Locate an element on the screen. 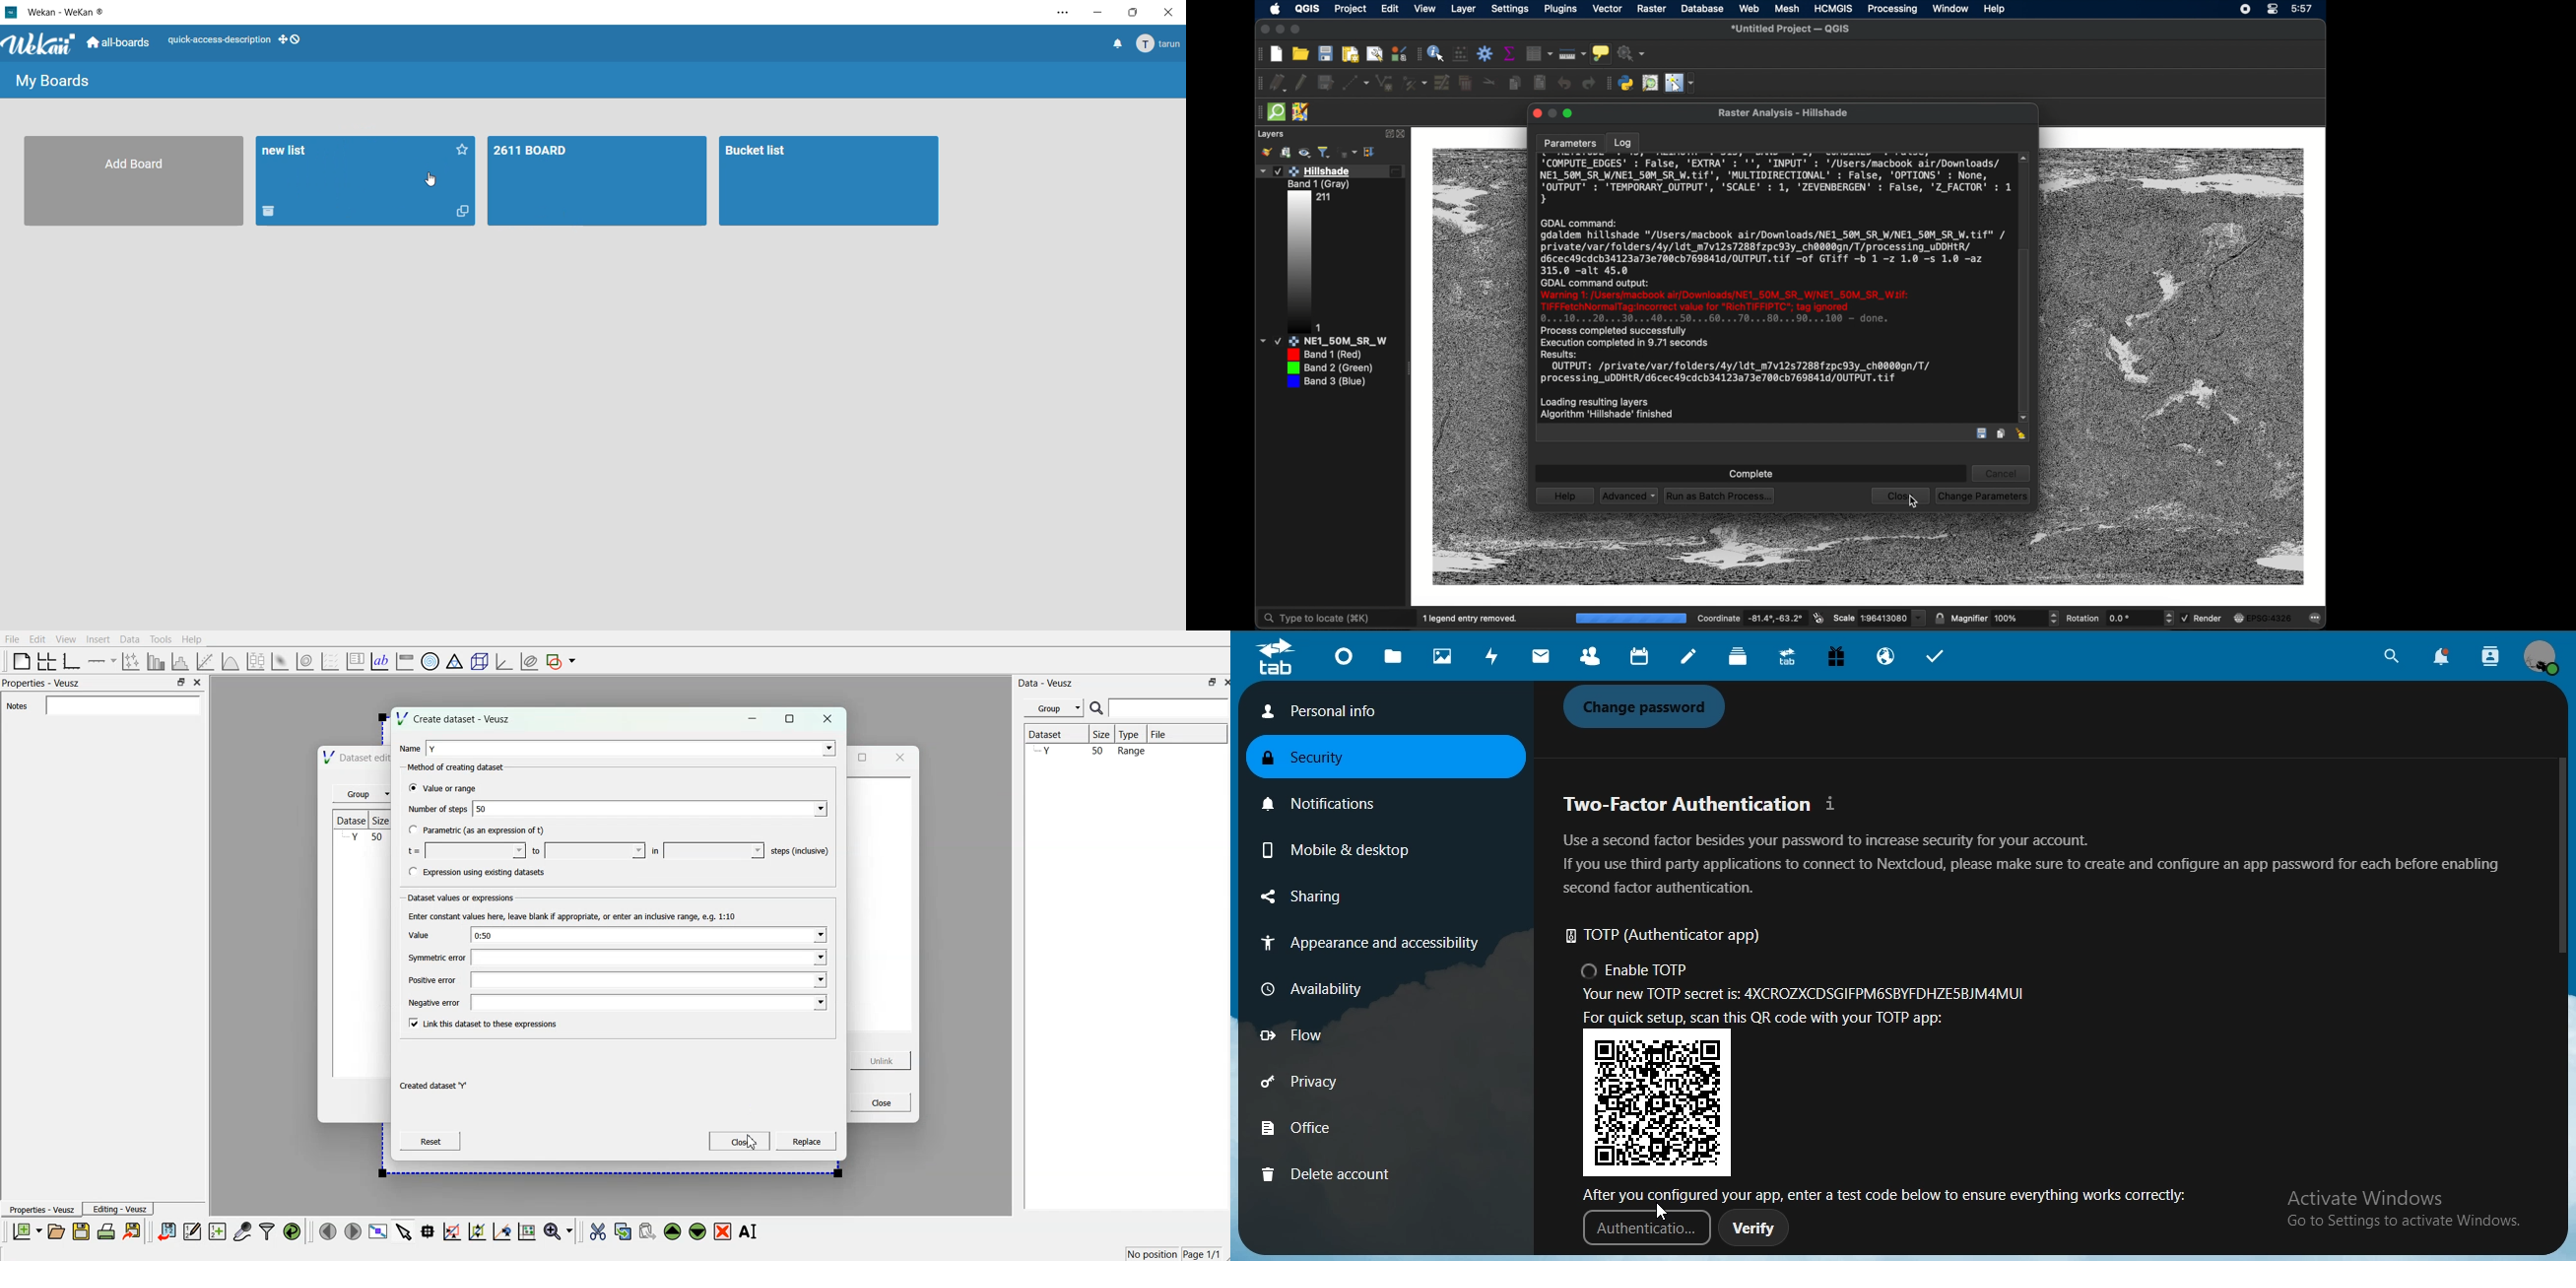 The height and width of the screenshot is (1288, 2576). notes is located at coordinates (1691, 658).